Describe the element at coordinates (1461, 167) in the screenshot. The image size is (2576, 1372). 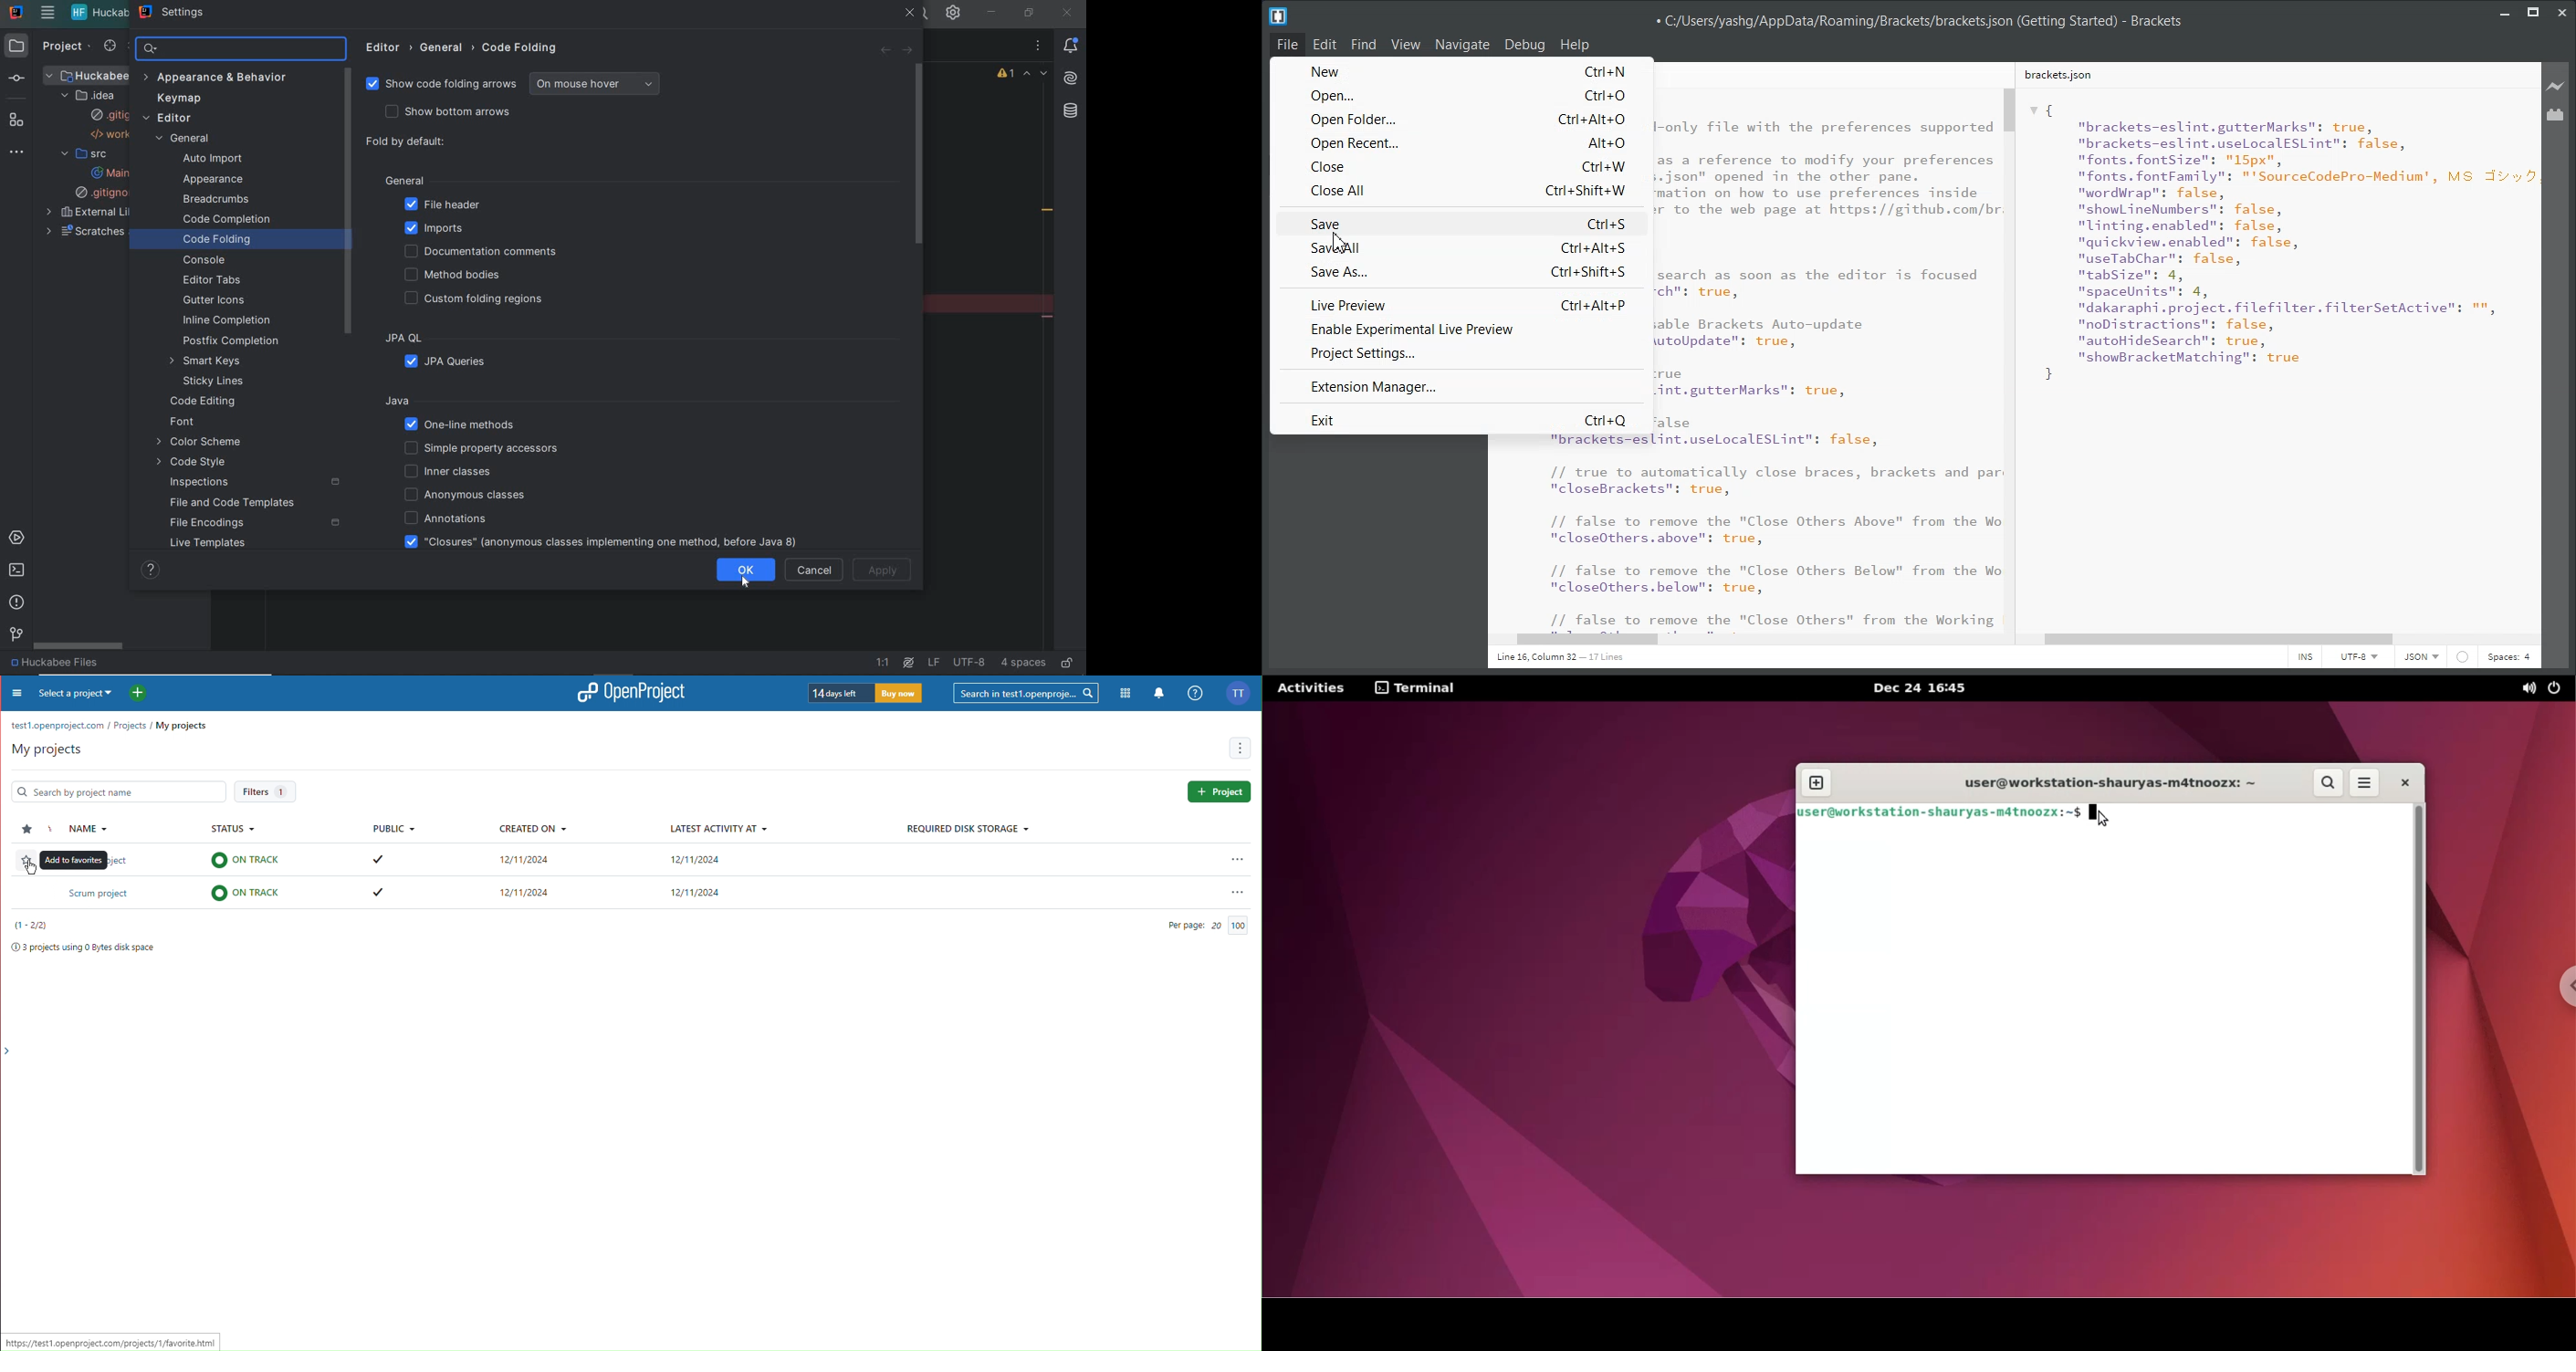
I see `Close   Ctrl+W` at that location.